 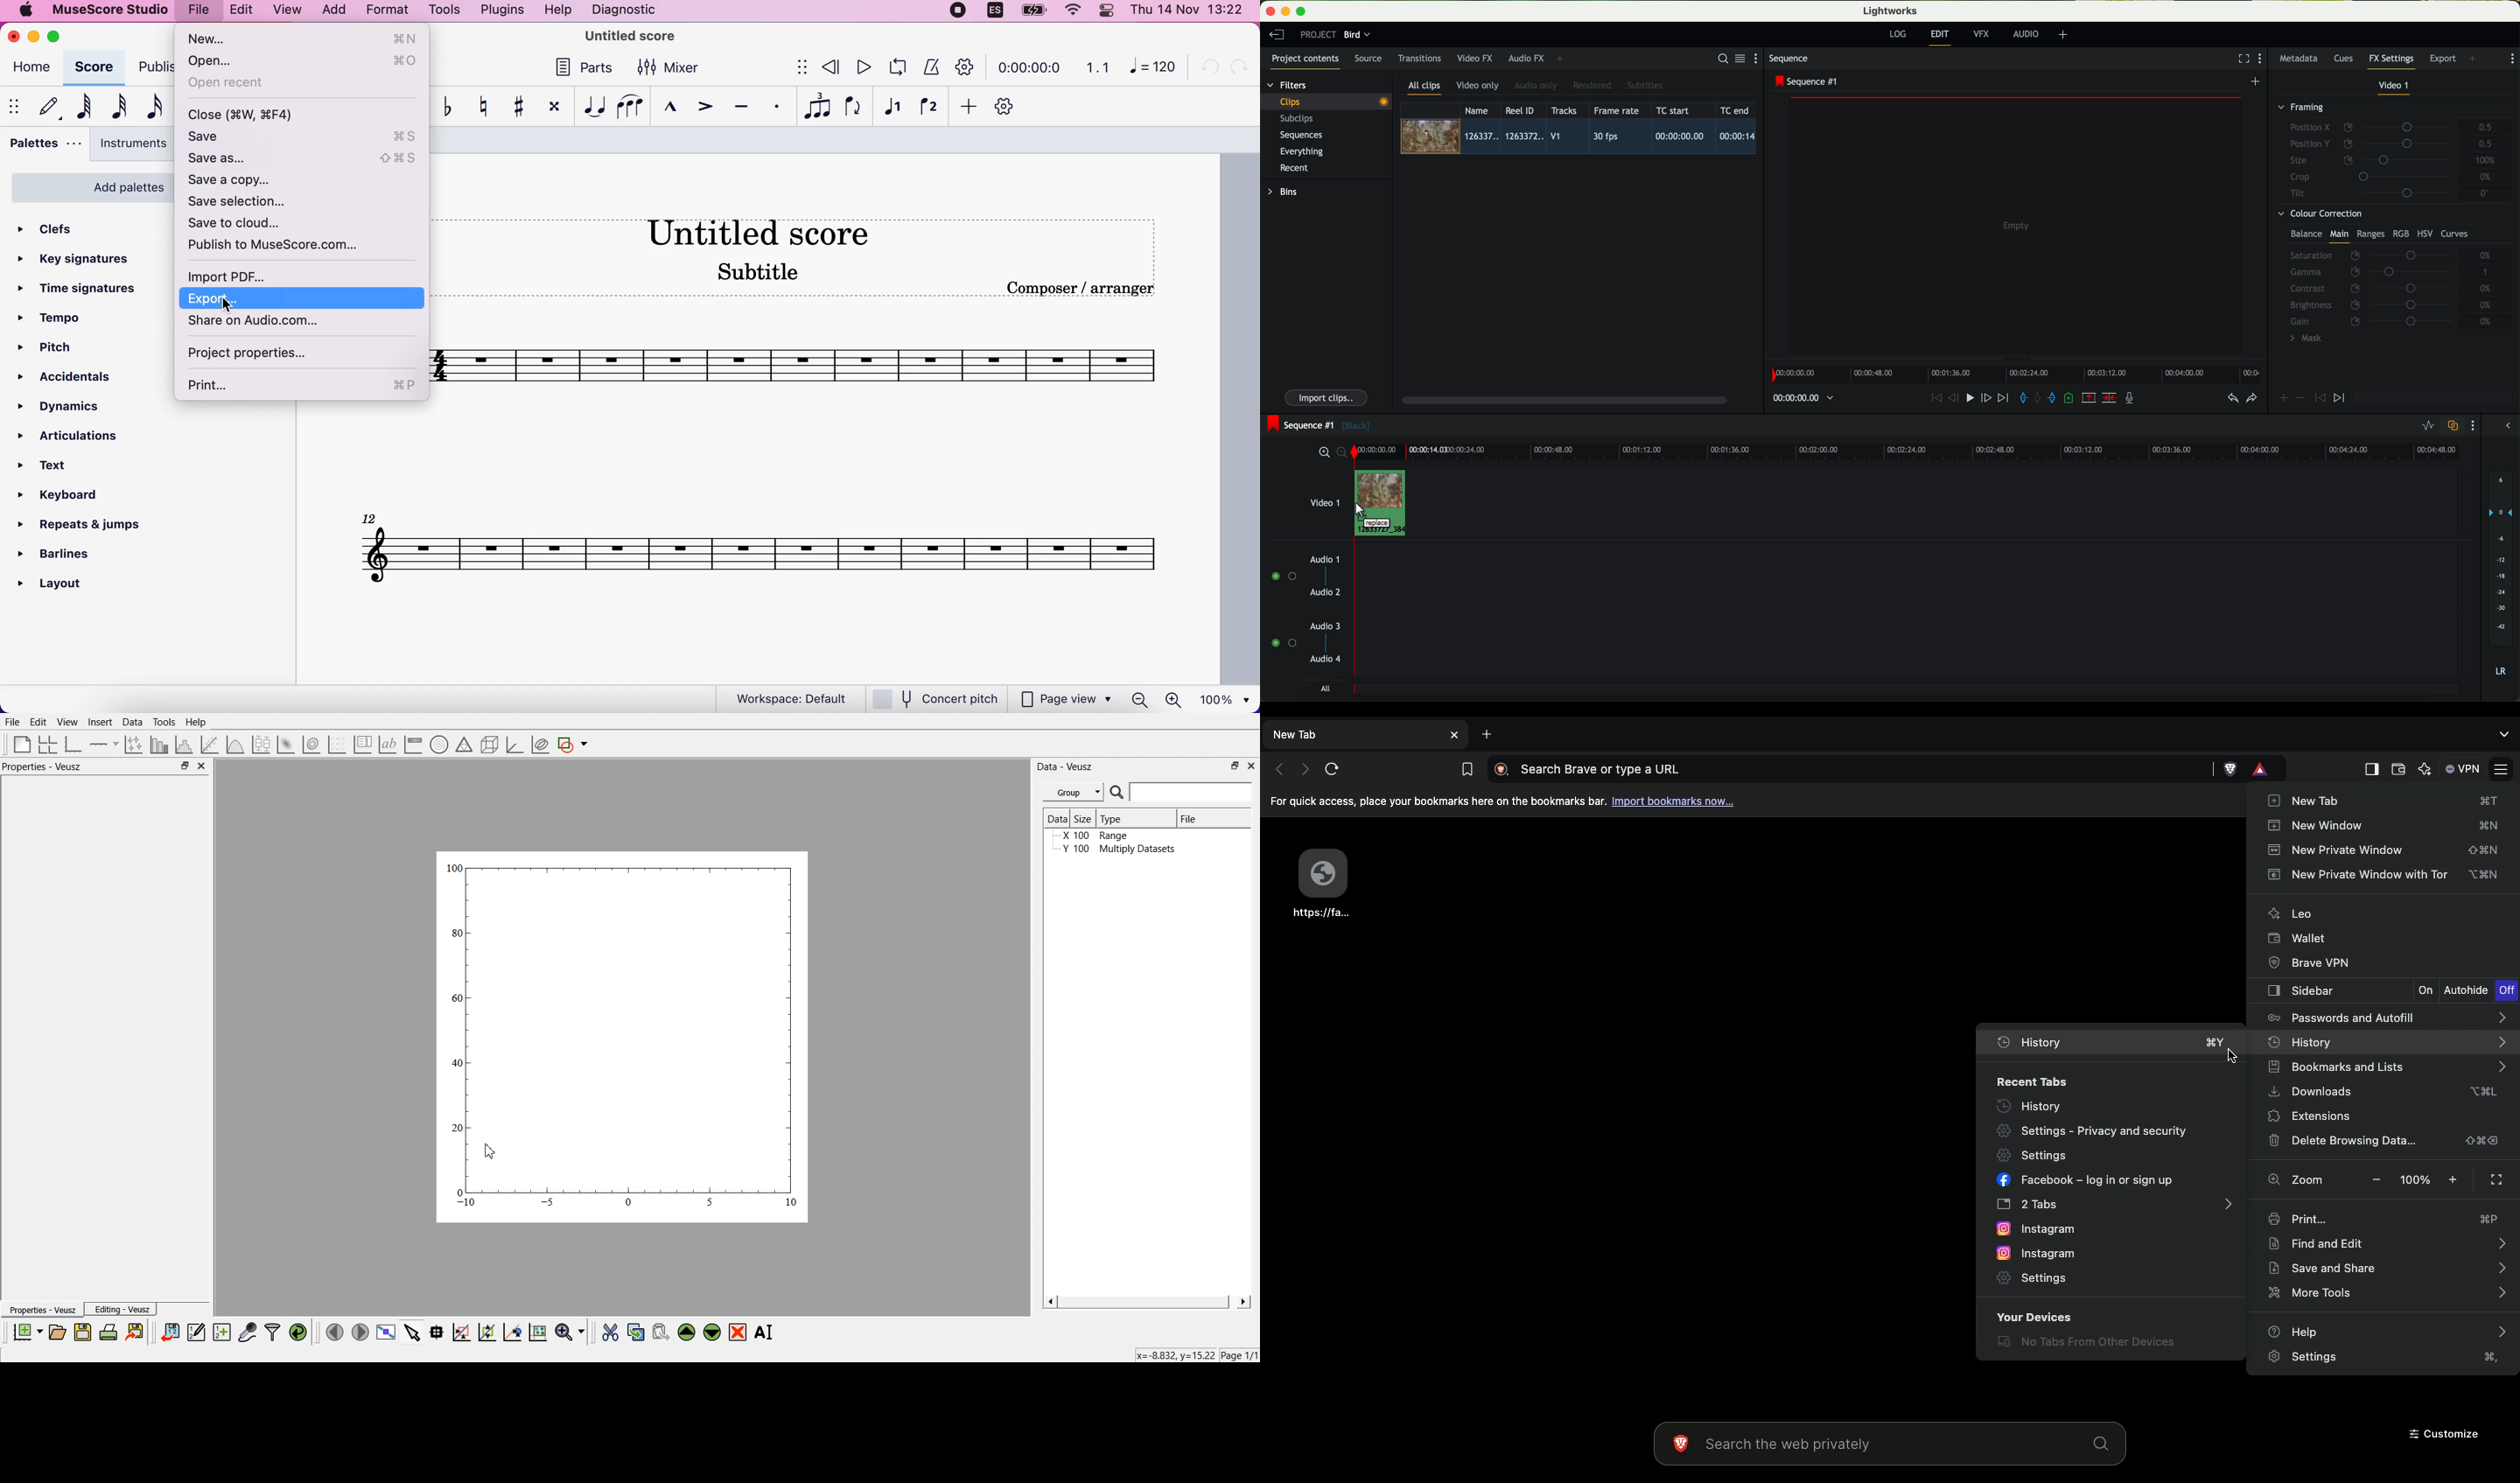 What do you see at coordinates (1847, 769) in the screenshot?
I see `Search Brave` at bounding box center [1847, 769].